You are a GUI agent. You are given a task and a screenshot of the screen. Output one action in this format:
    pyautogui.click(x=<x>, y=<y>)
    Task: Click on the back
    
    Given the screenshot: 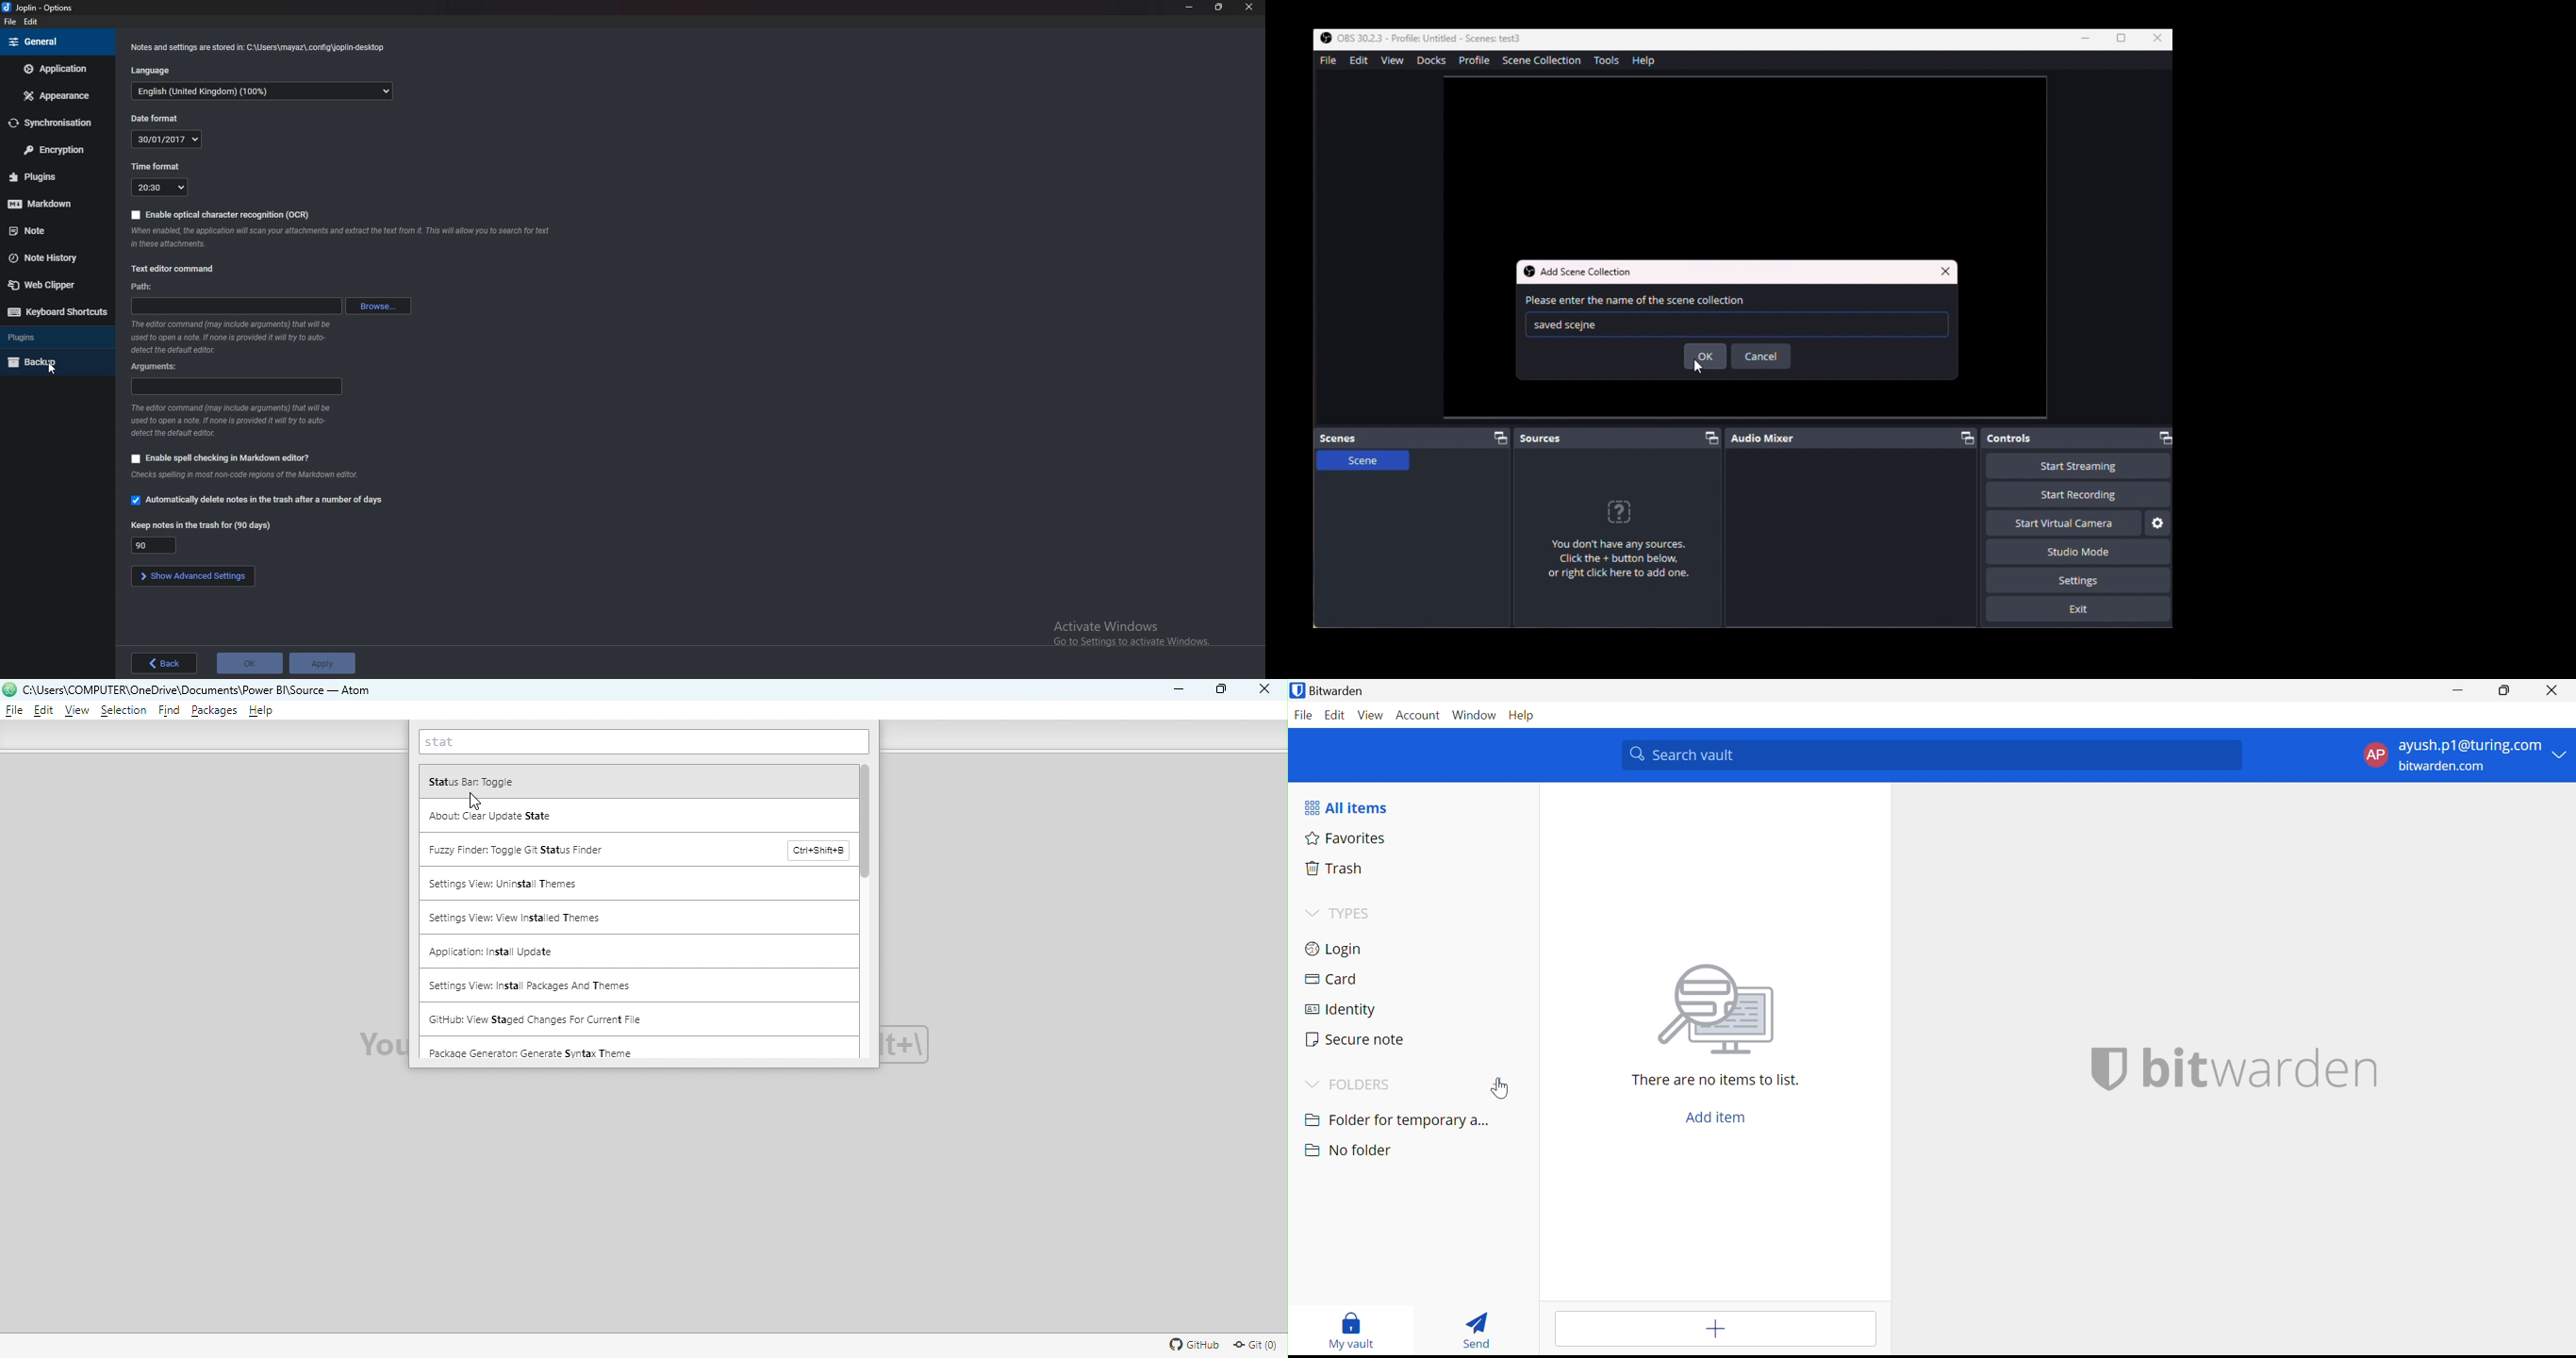 What is the action you would take?
    pyautogui.click(x=165, y=663)
    